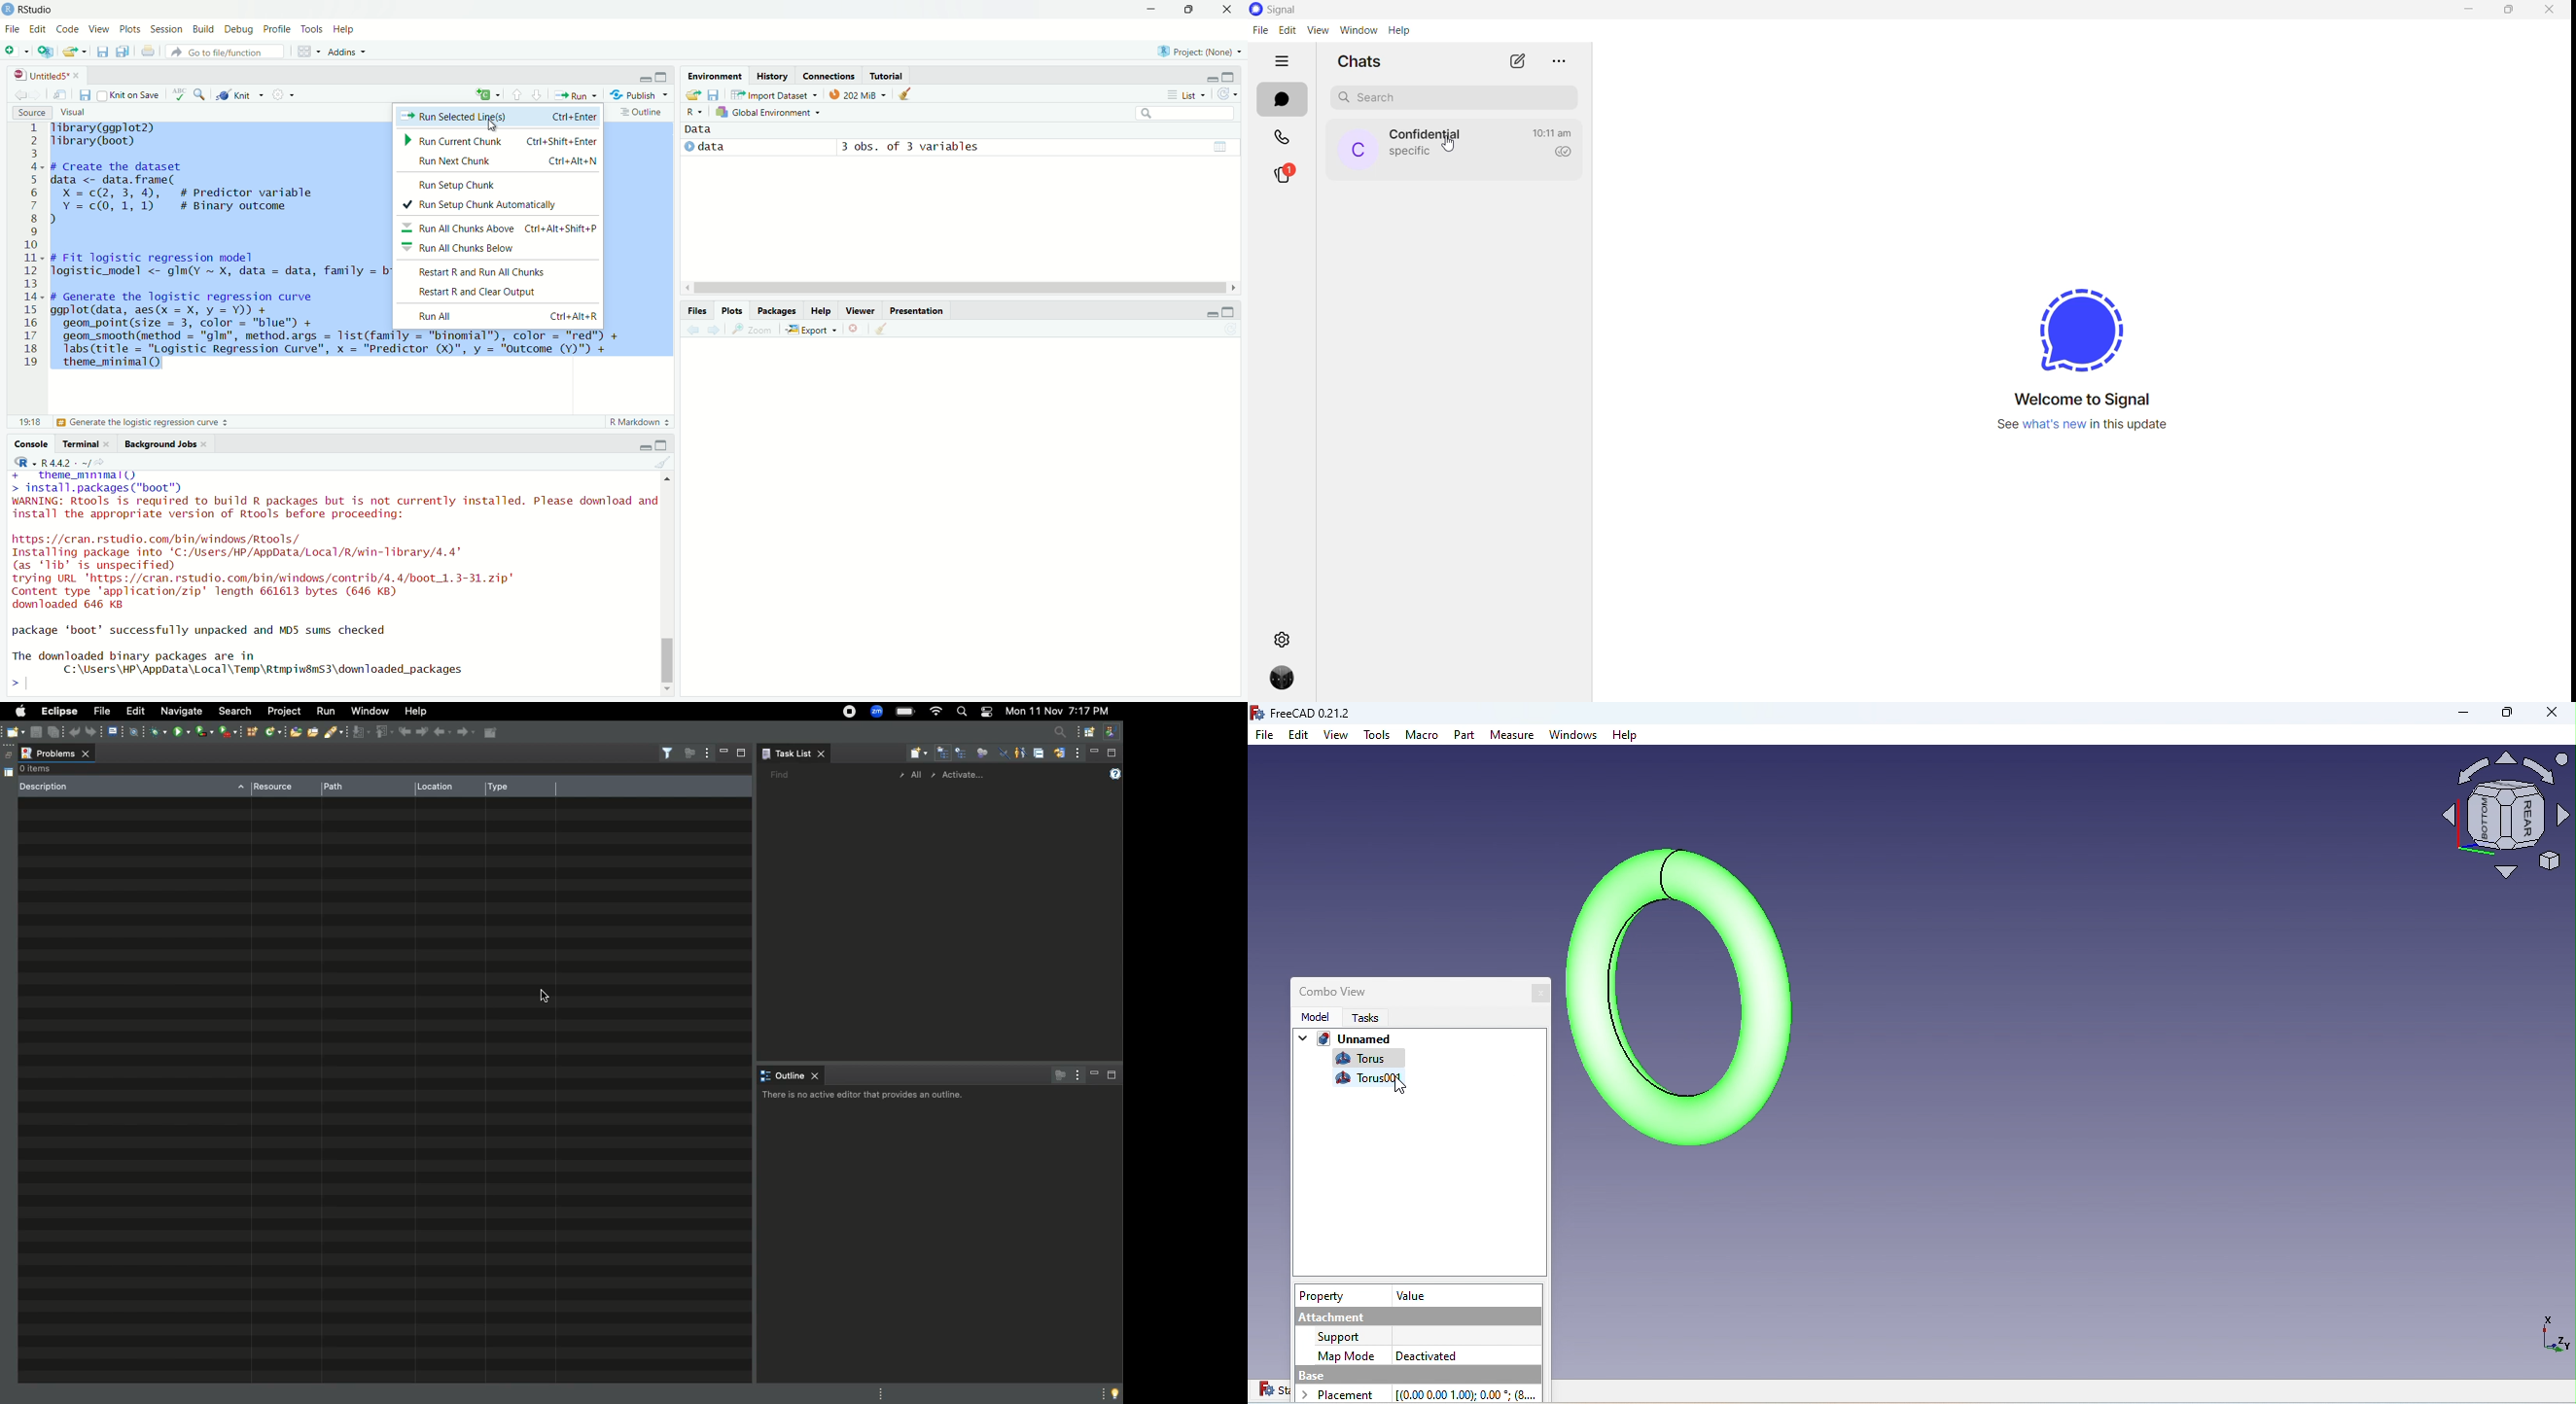  What do you see at coordinates (773, 75) in the screenshot?
I see `History` at bounding box center [773, 75].